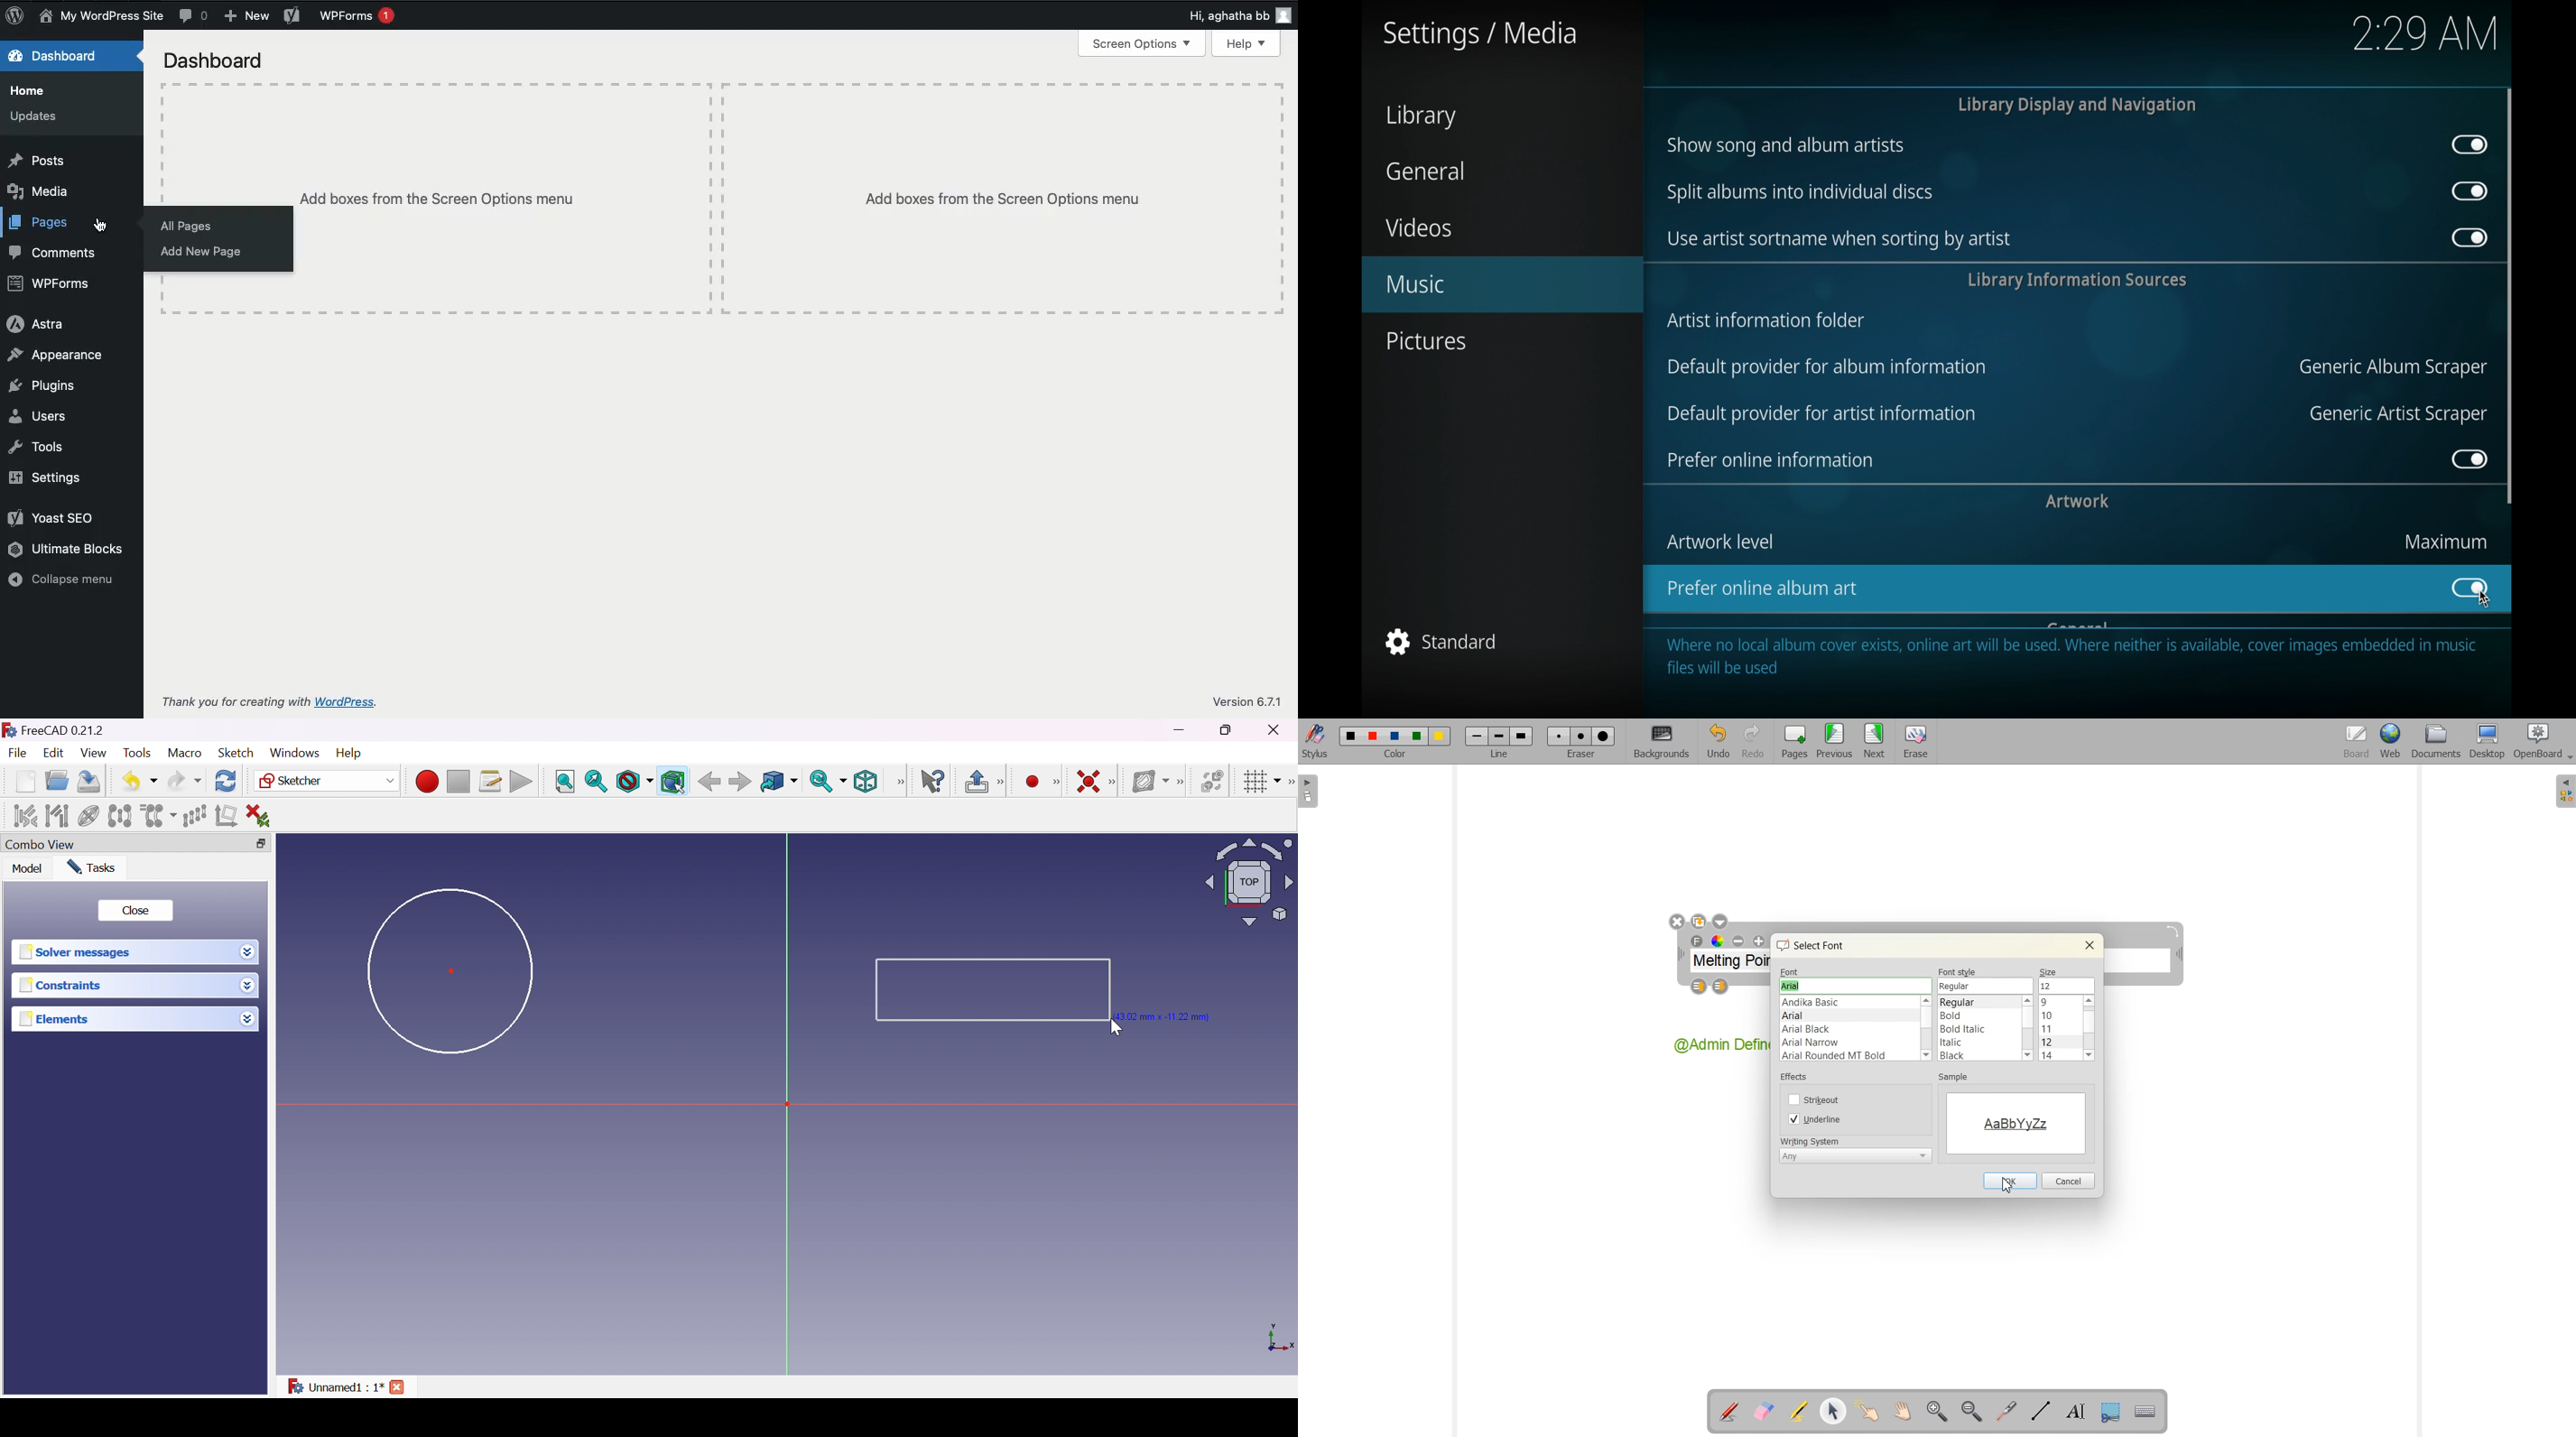 Image resolution: width=2576 pixels, height=1456 pixels. I want to click on artist information folder, so click(1766, 321).